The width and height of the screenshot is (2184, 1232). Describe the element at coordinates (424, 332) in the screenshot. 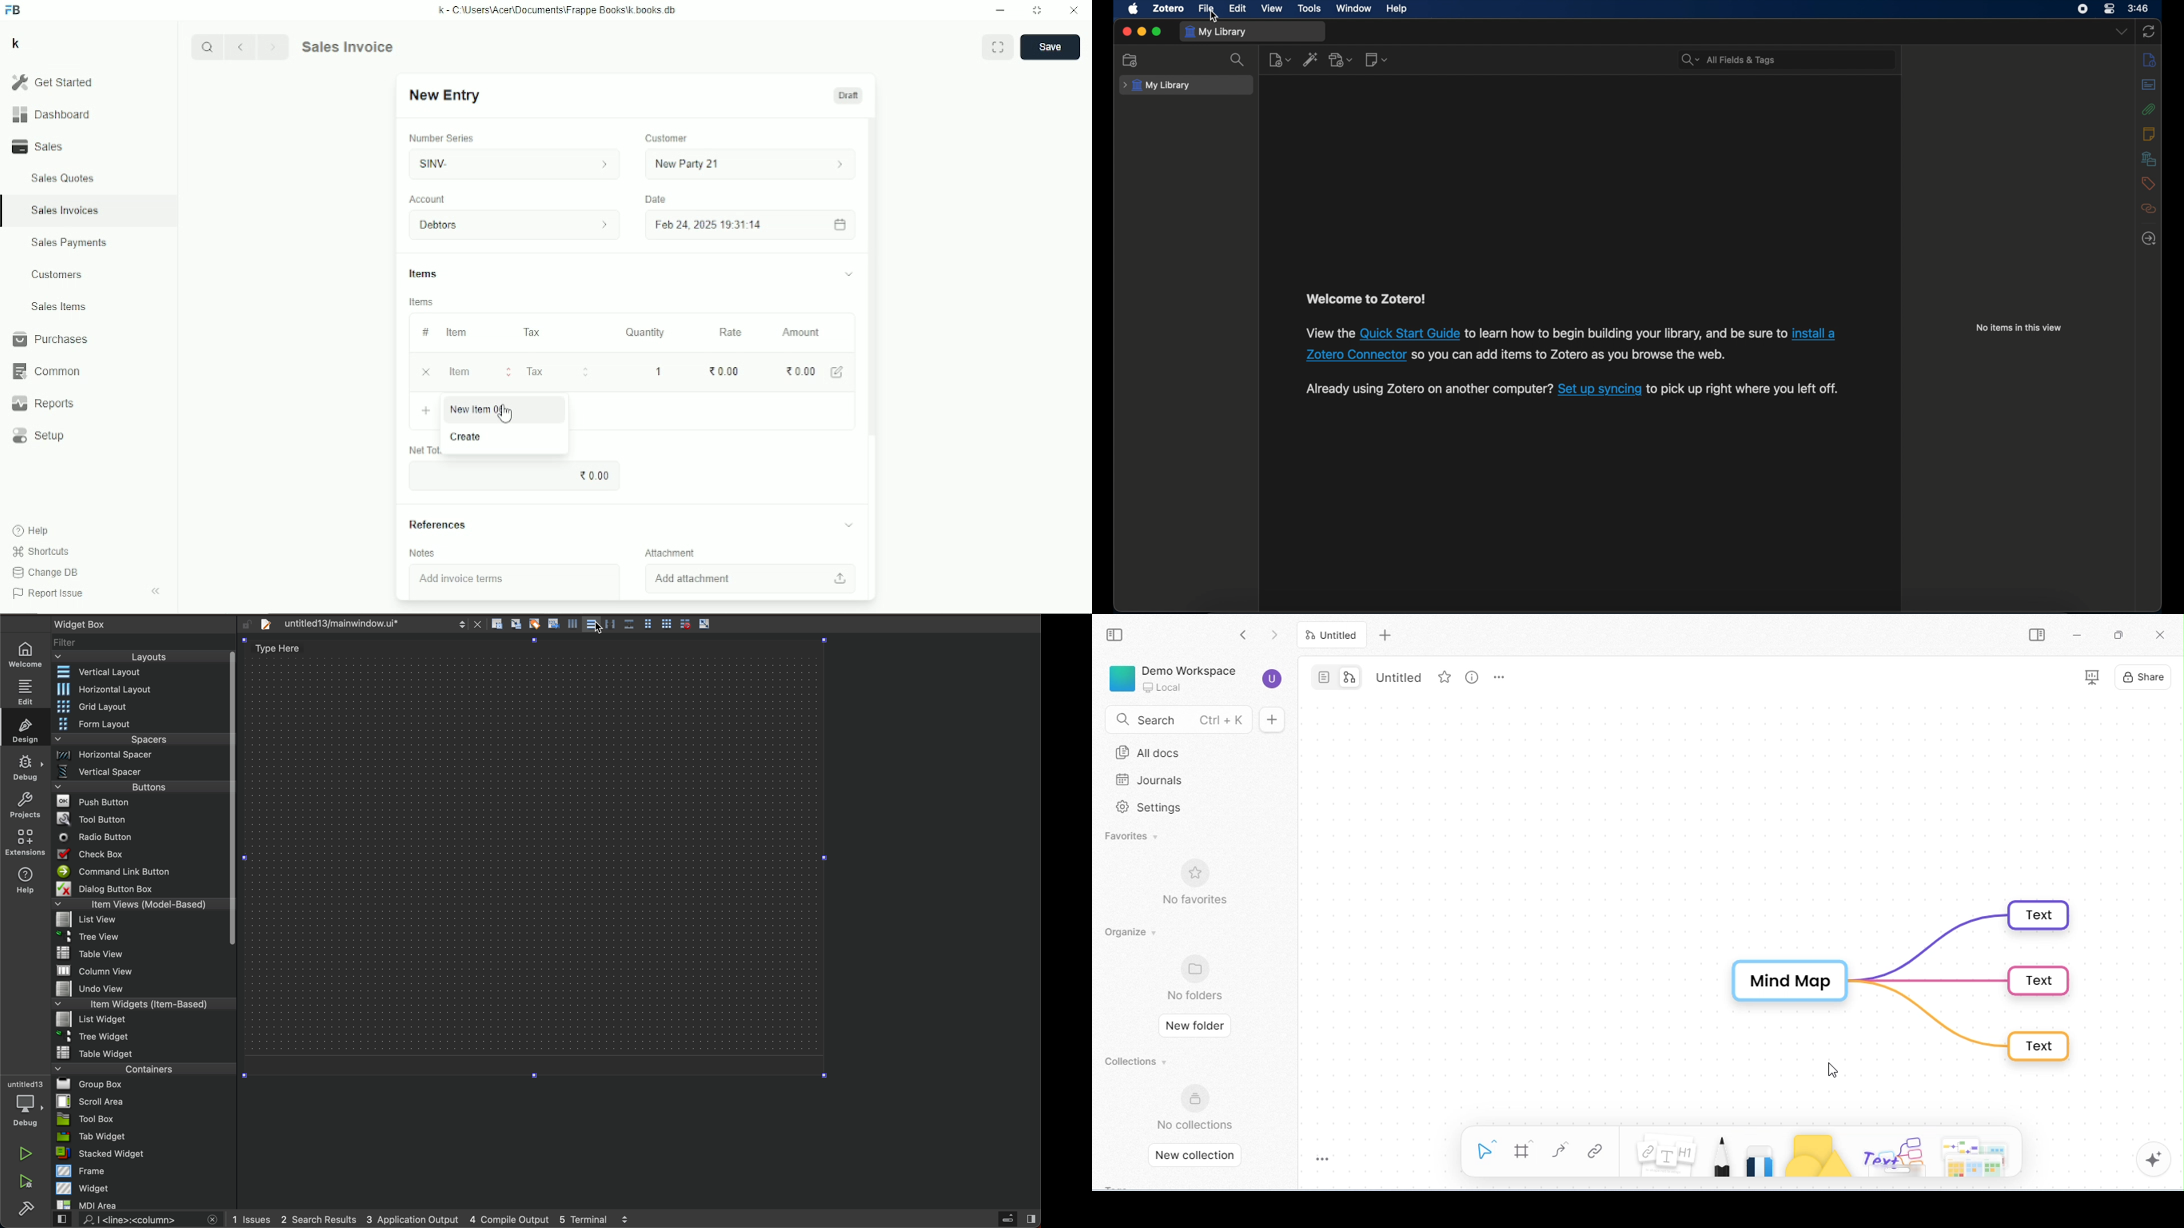

I see `#` at that location.